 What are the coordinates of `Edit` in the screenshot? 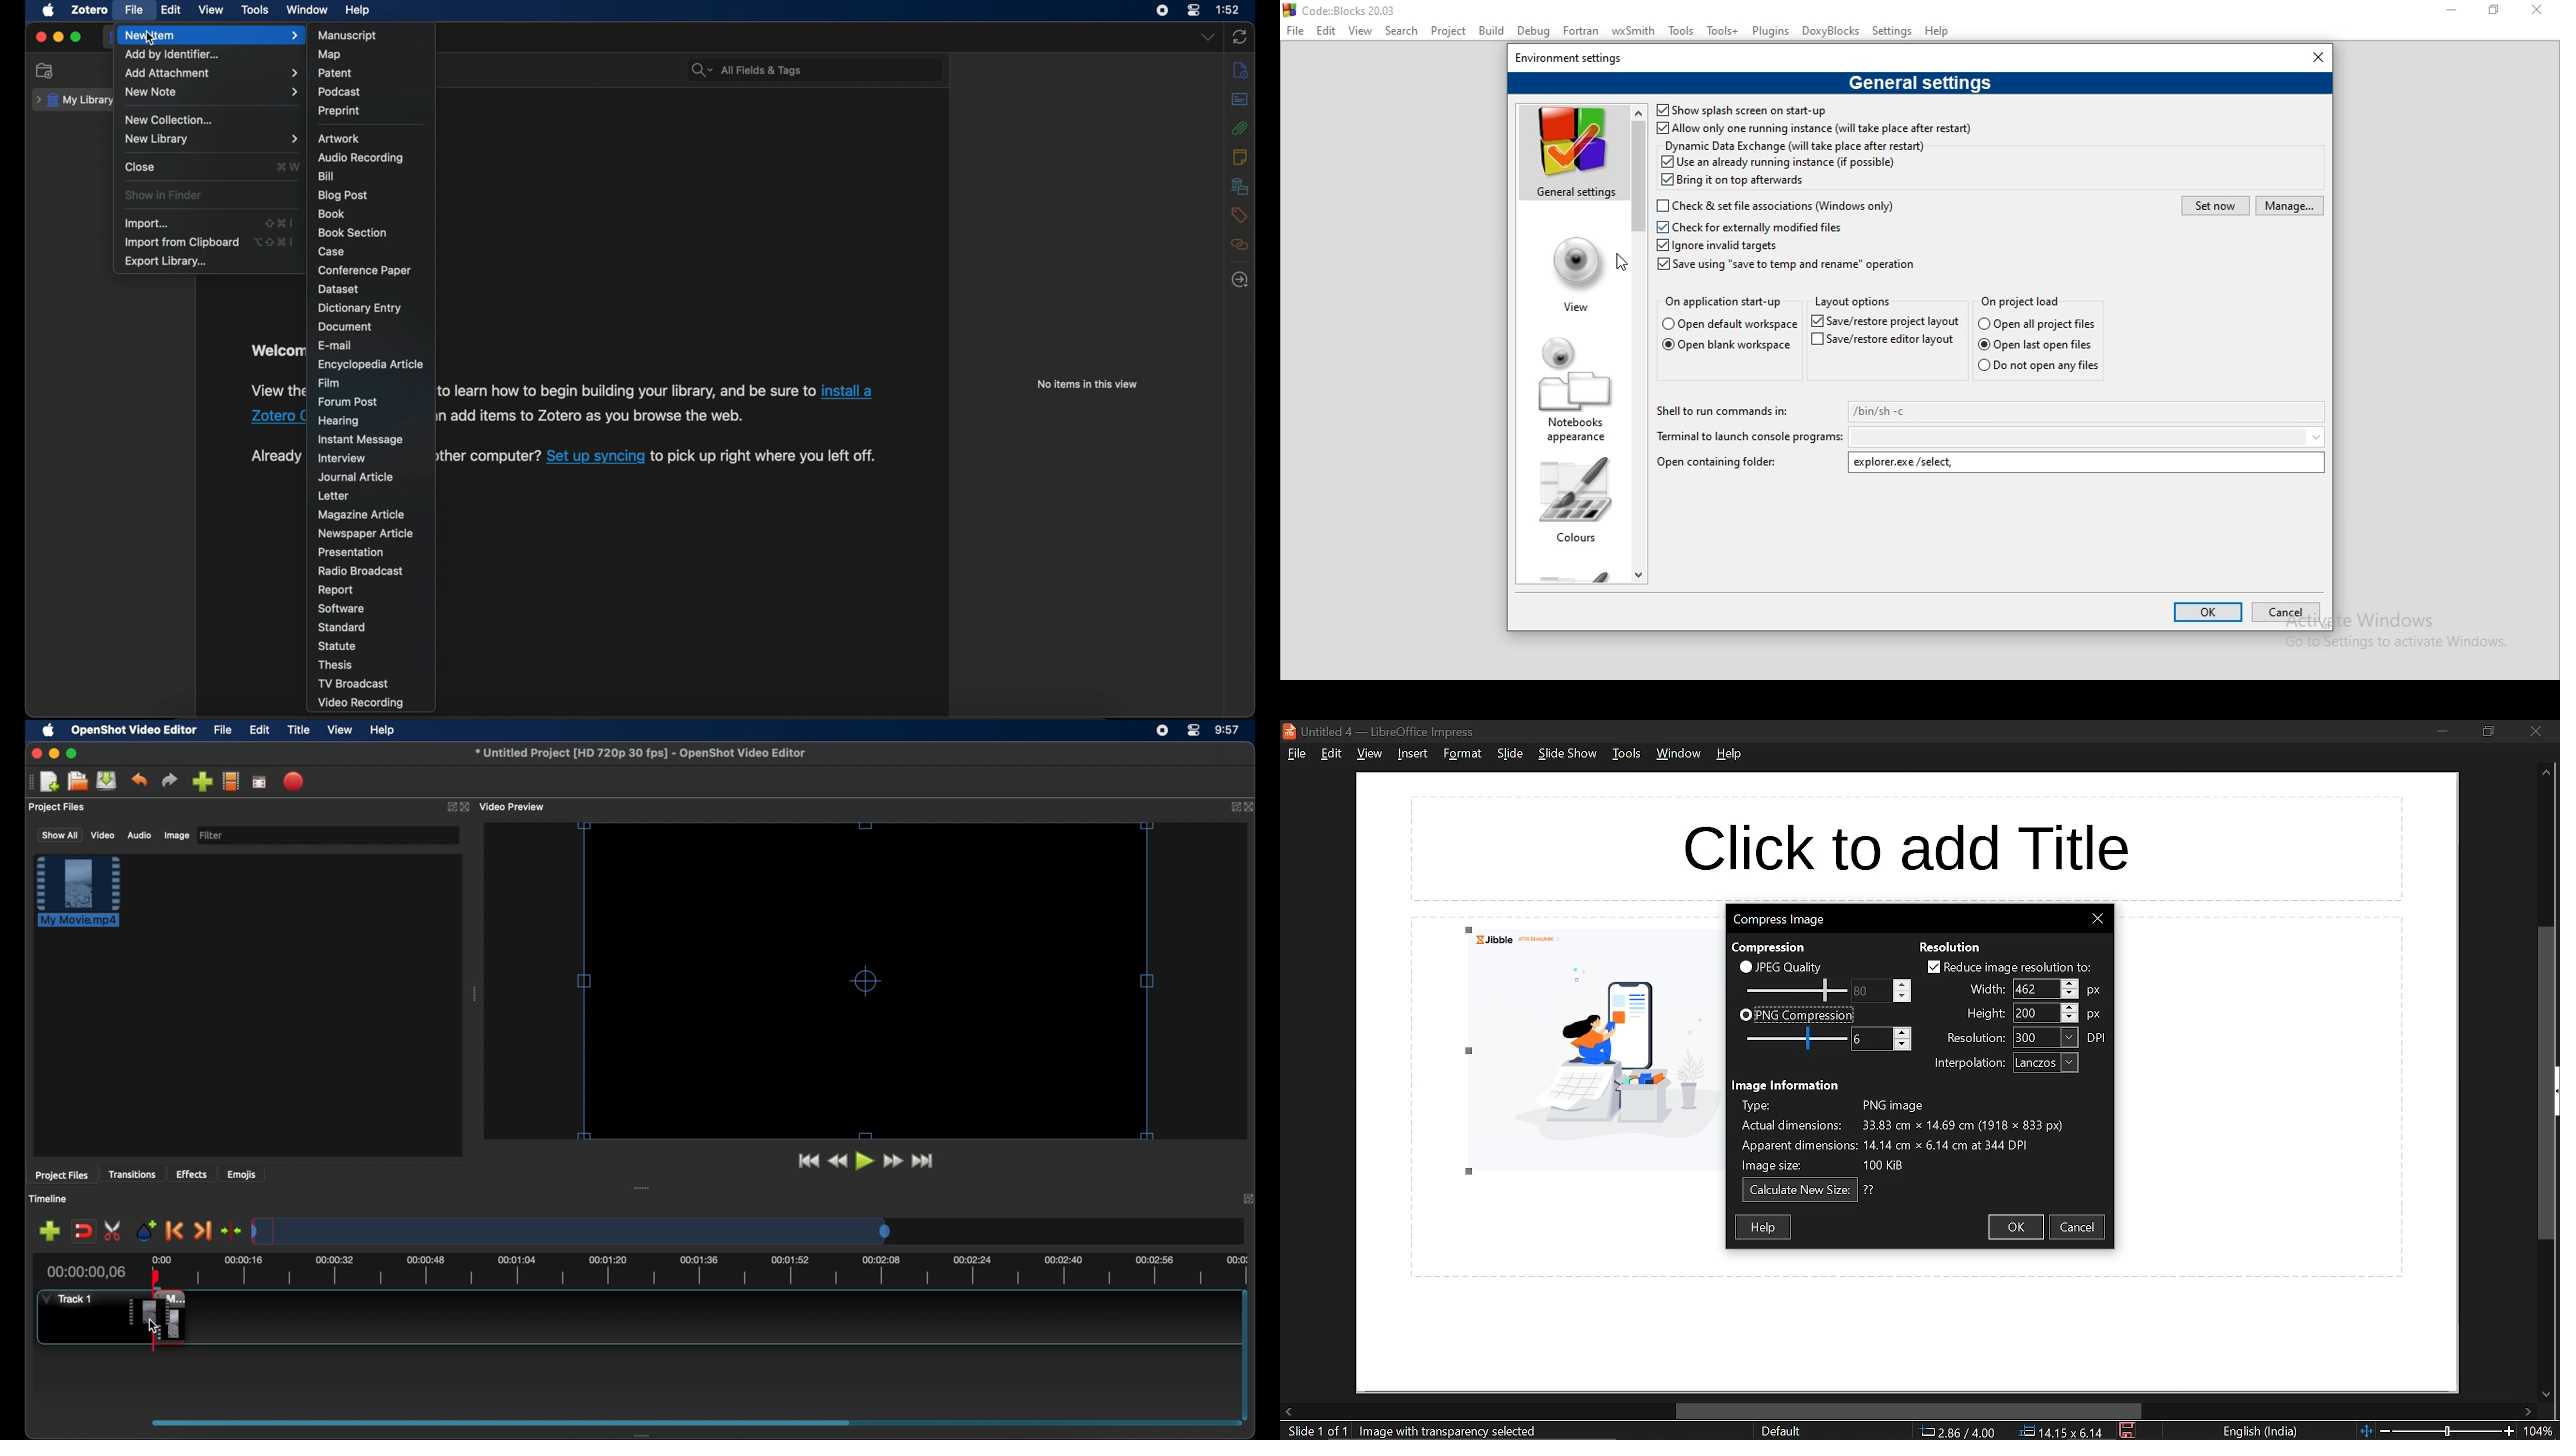 It's located at (1326, 31).